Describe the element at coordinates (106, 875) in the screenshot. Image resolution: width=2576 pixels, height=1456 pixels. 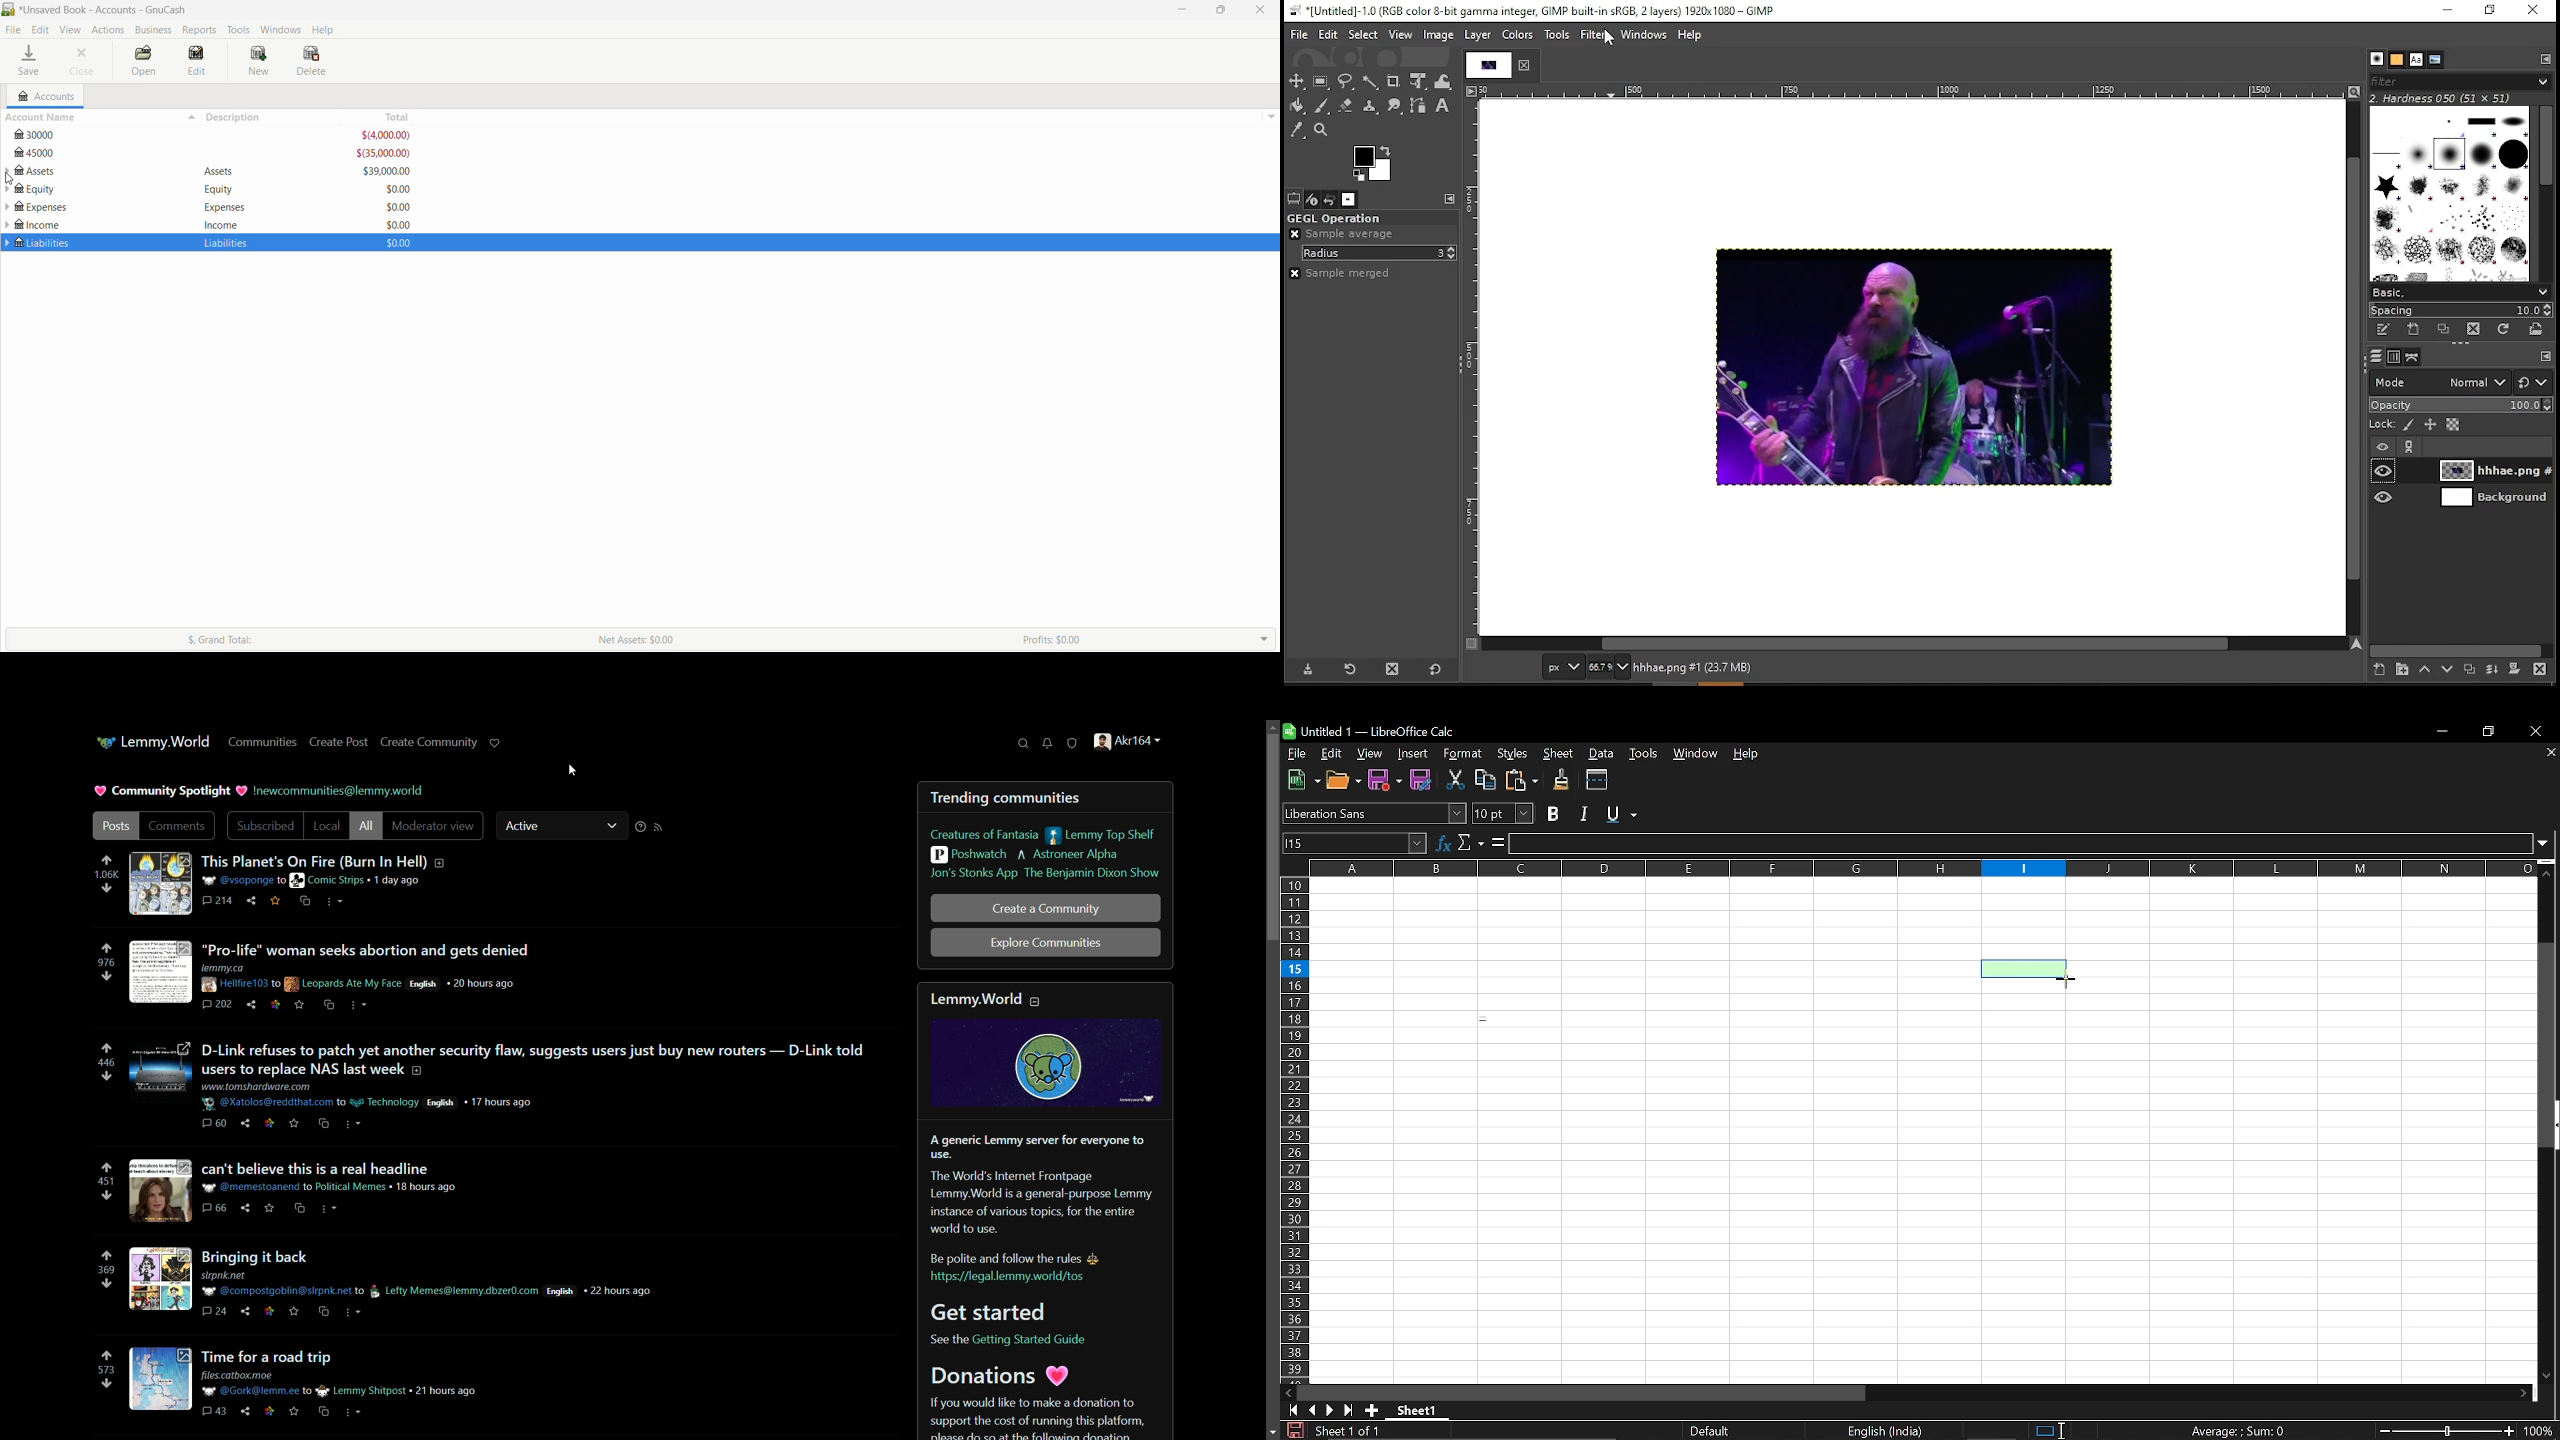
I see `number of votes` at that location.